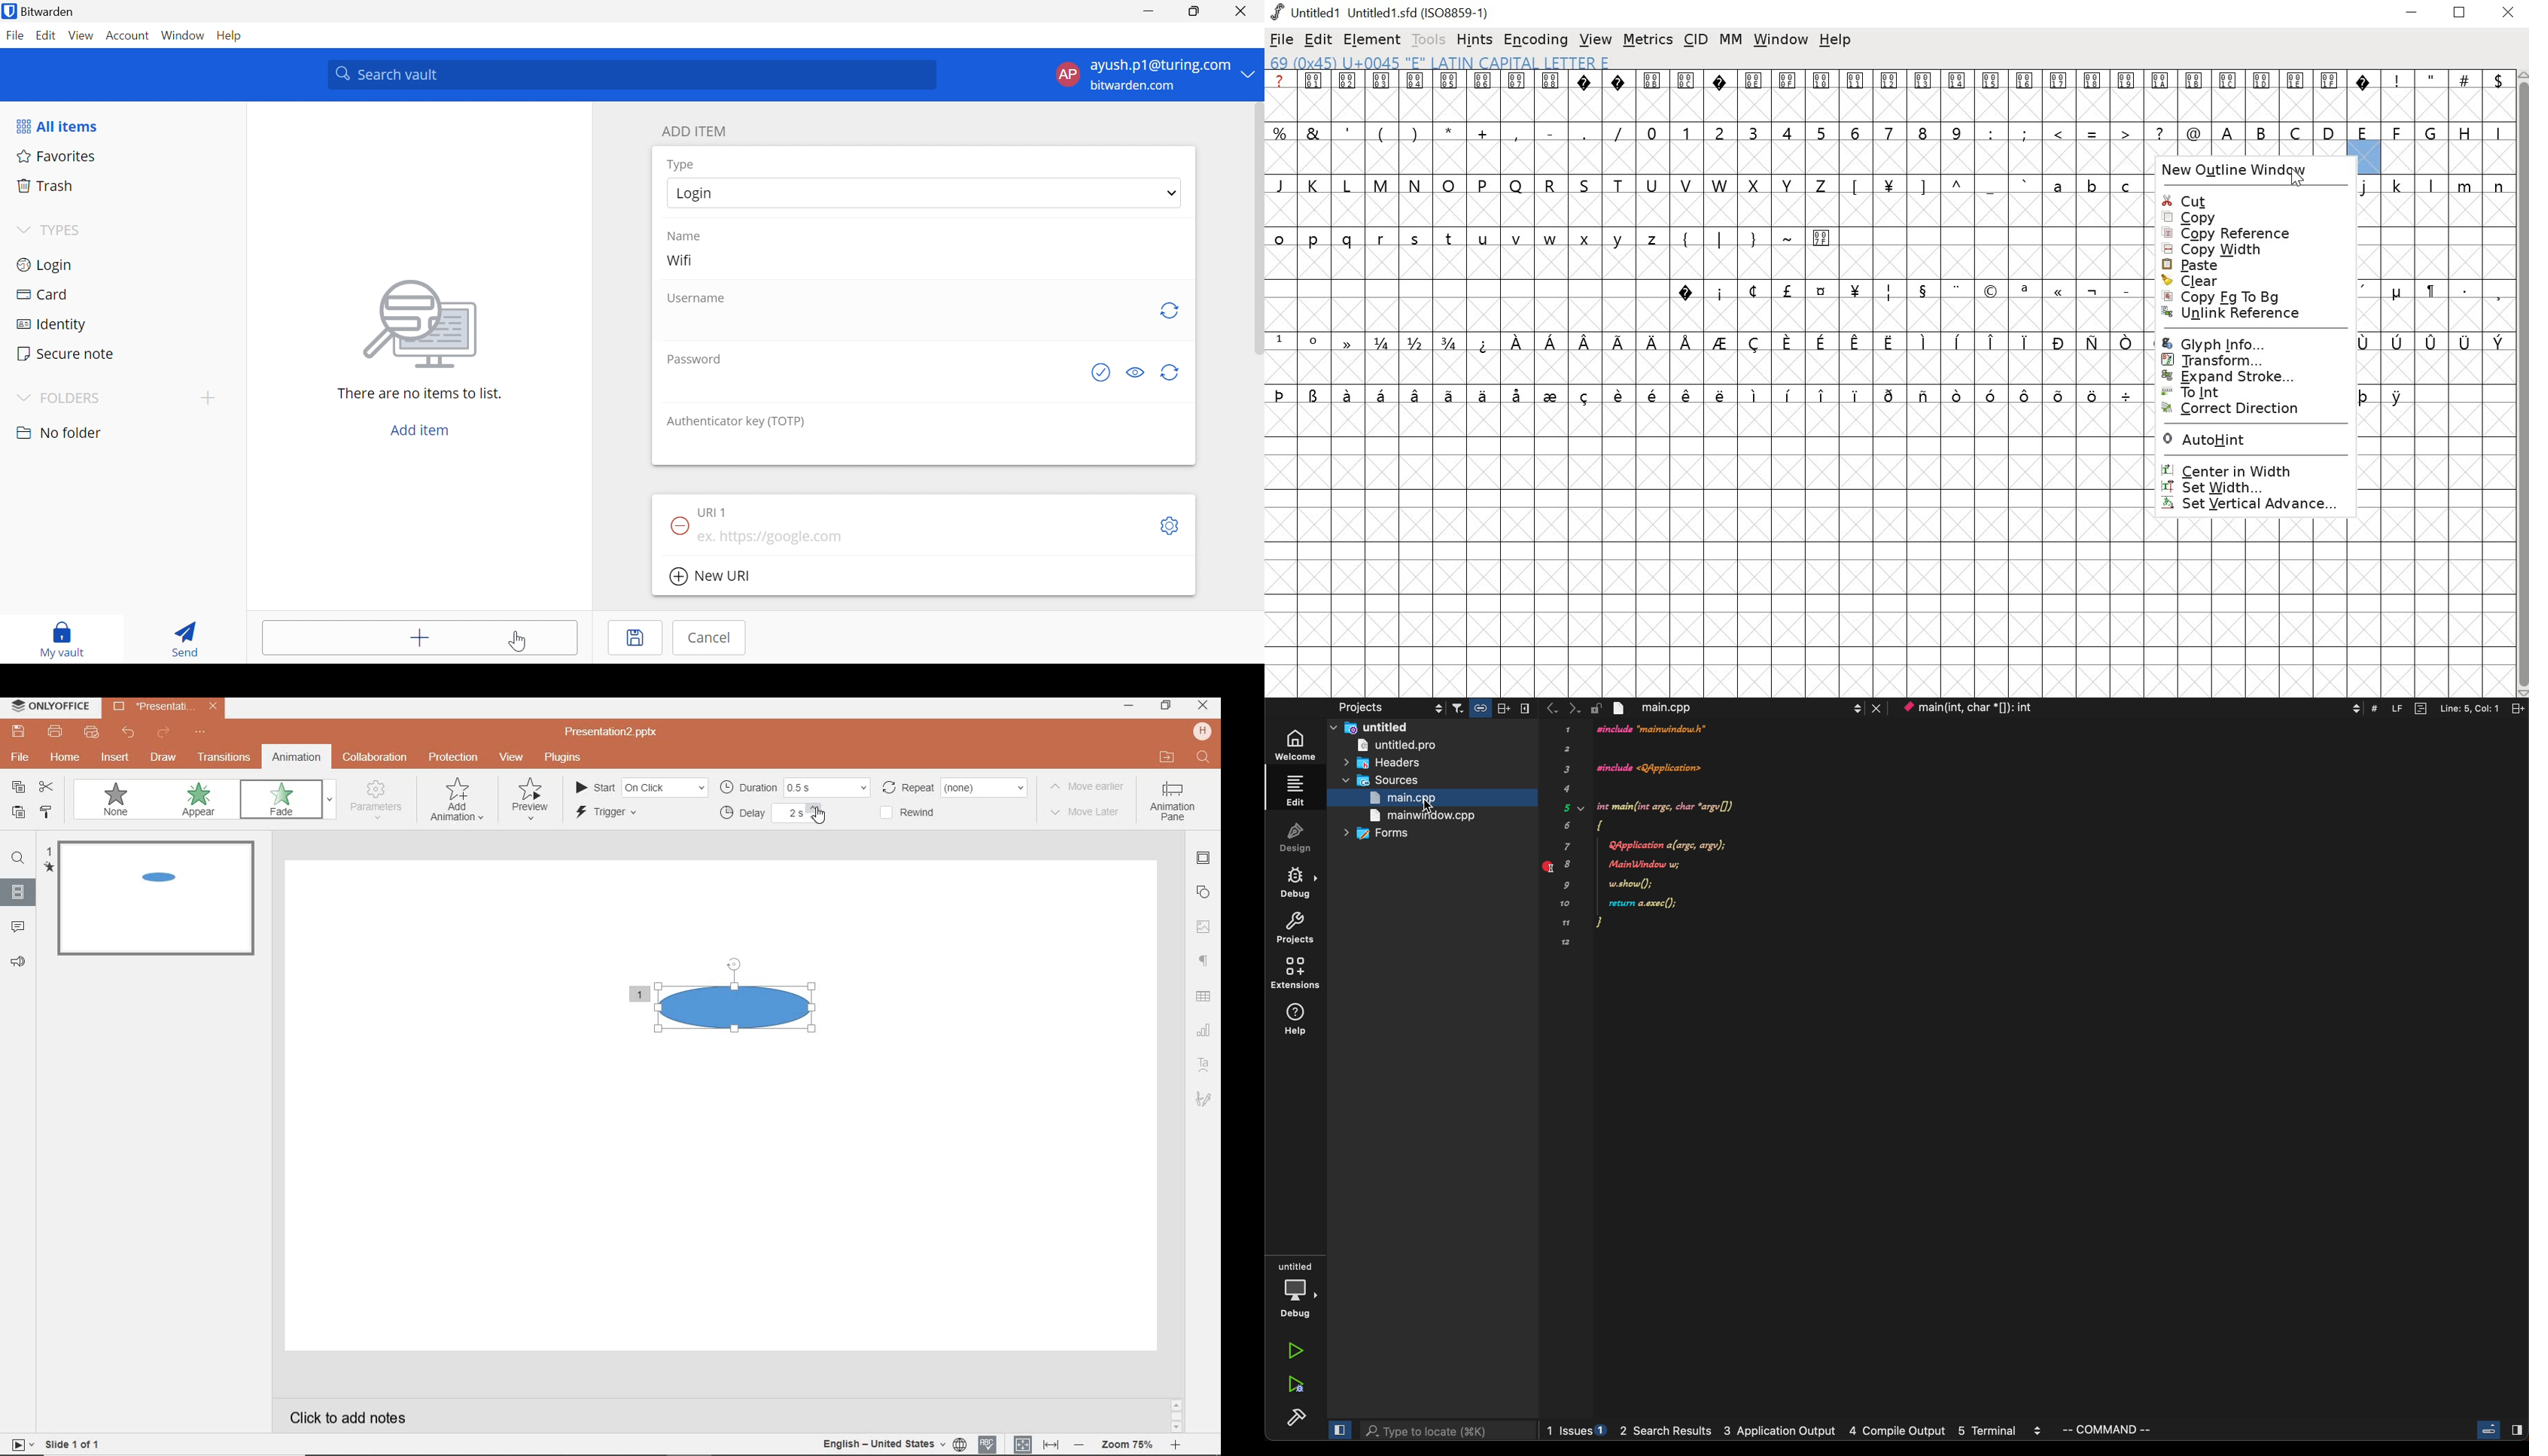  I want to click on view, so click(512, 757).